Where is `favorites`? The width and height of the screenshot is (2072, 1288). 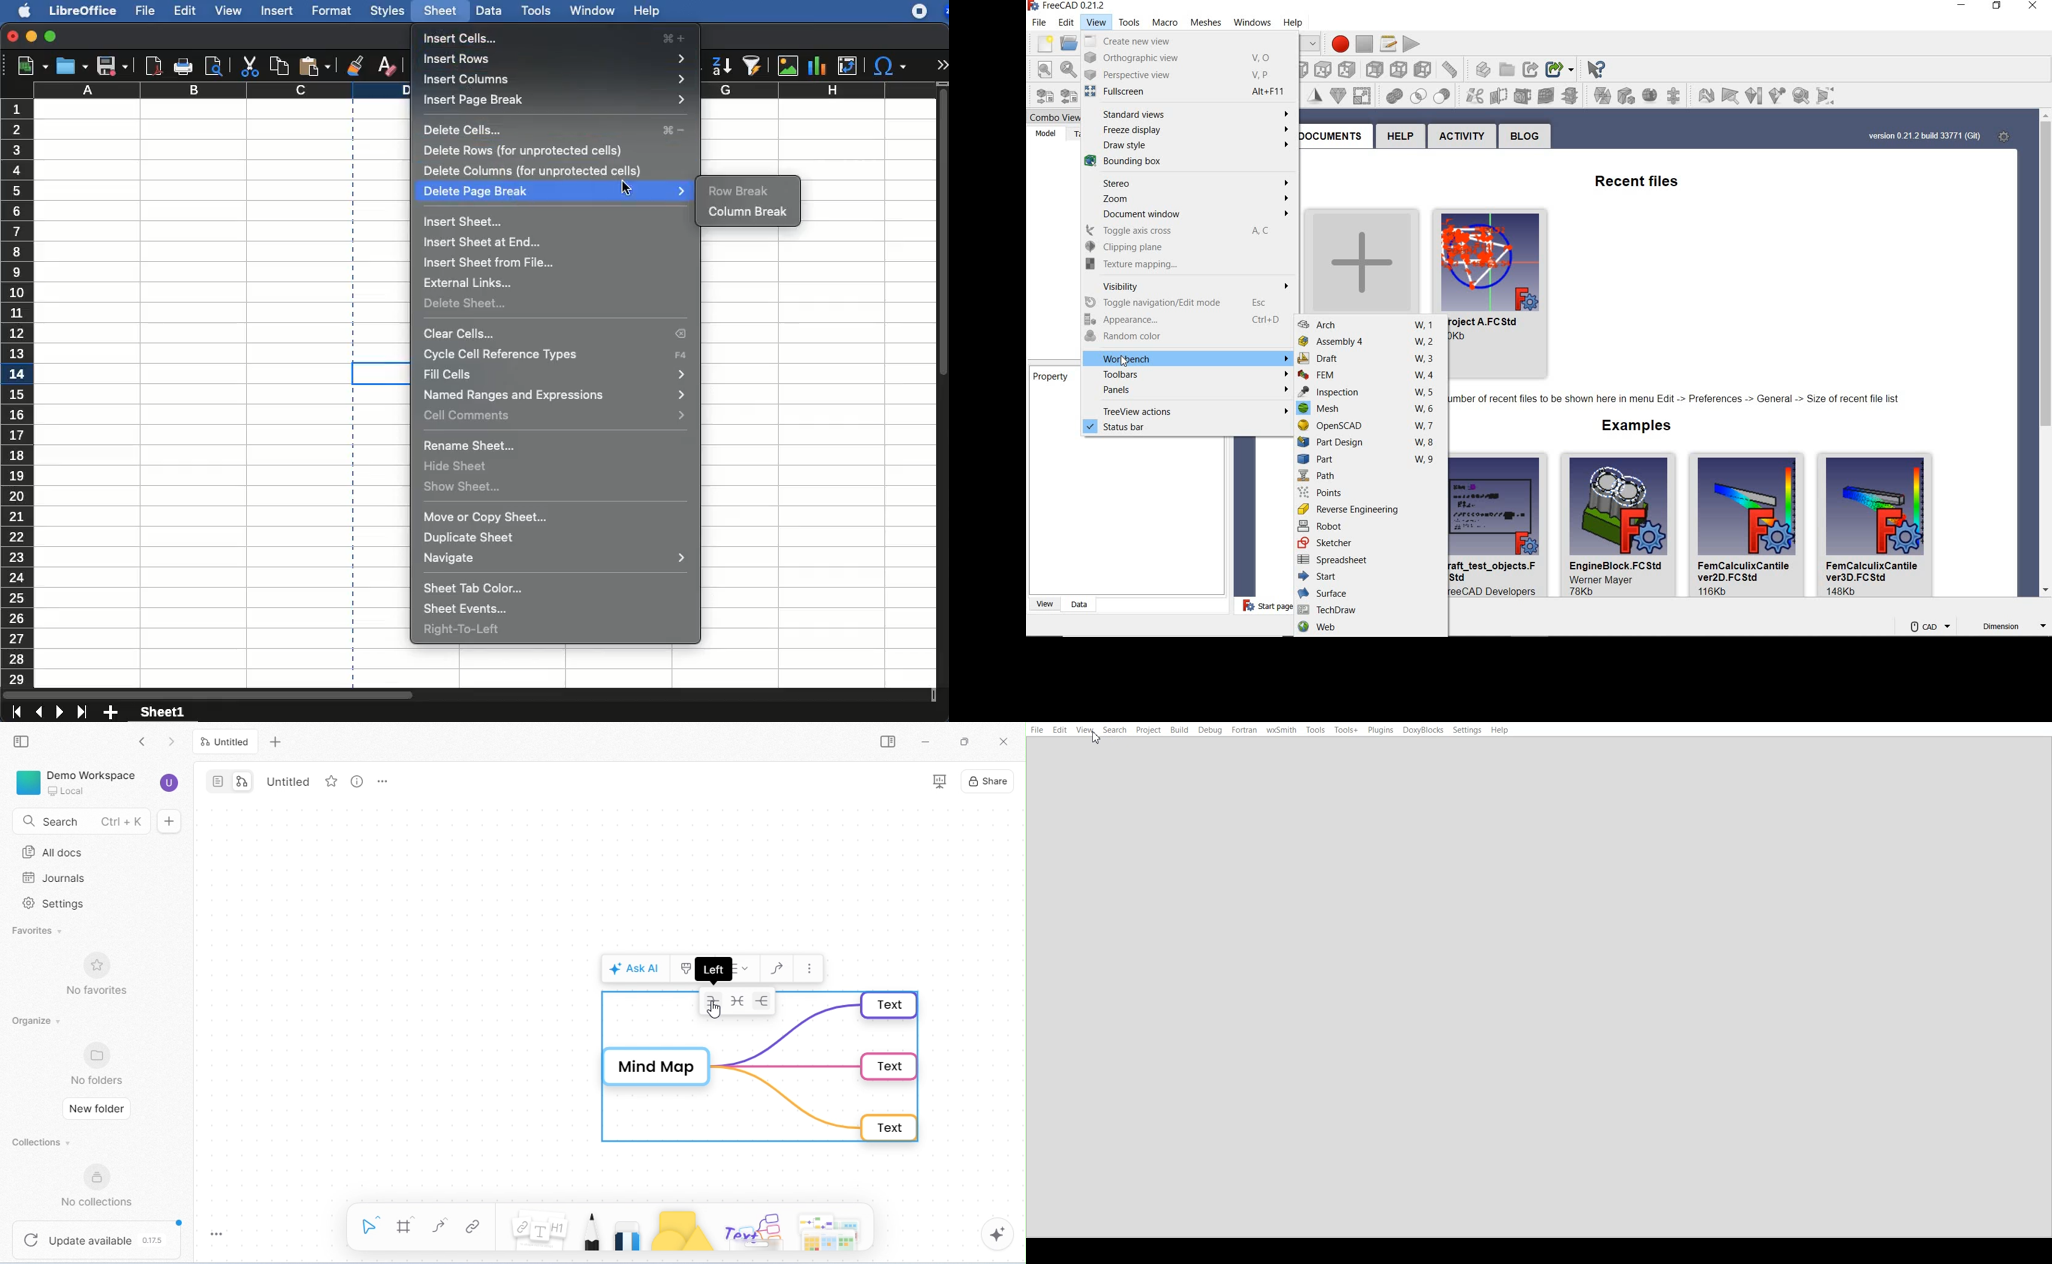
favorites is located at coordinates (330, 782).